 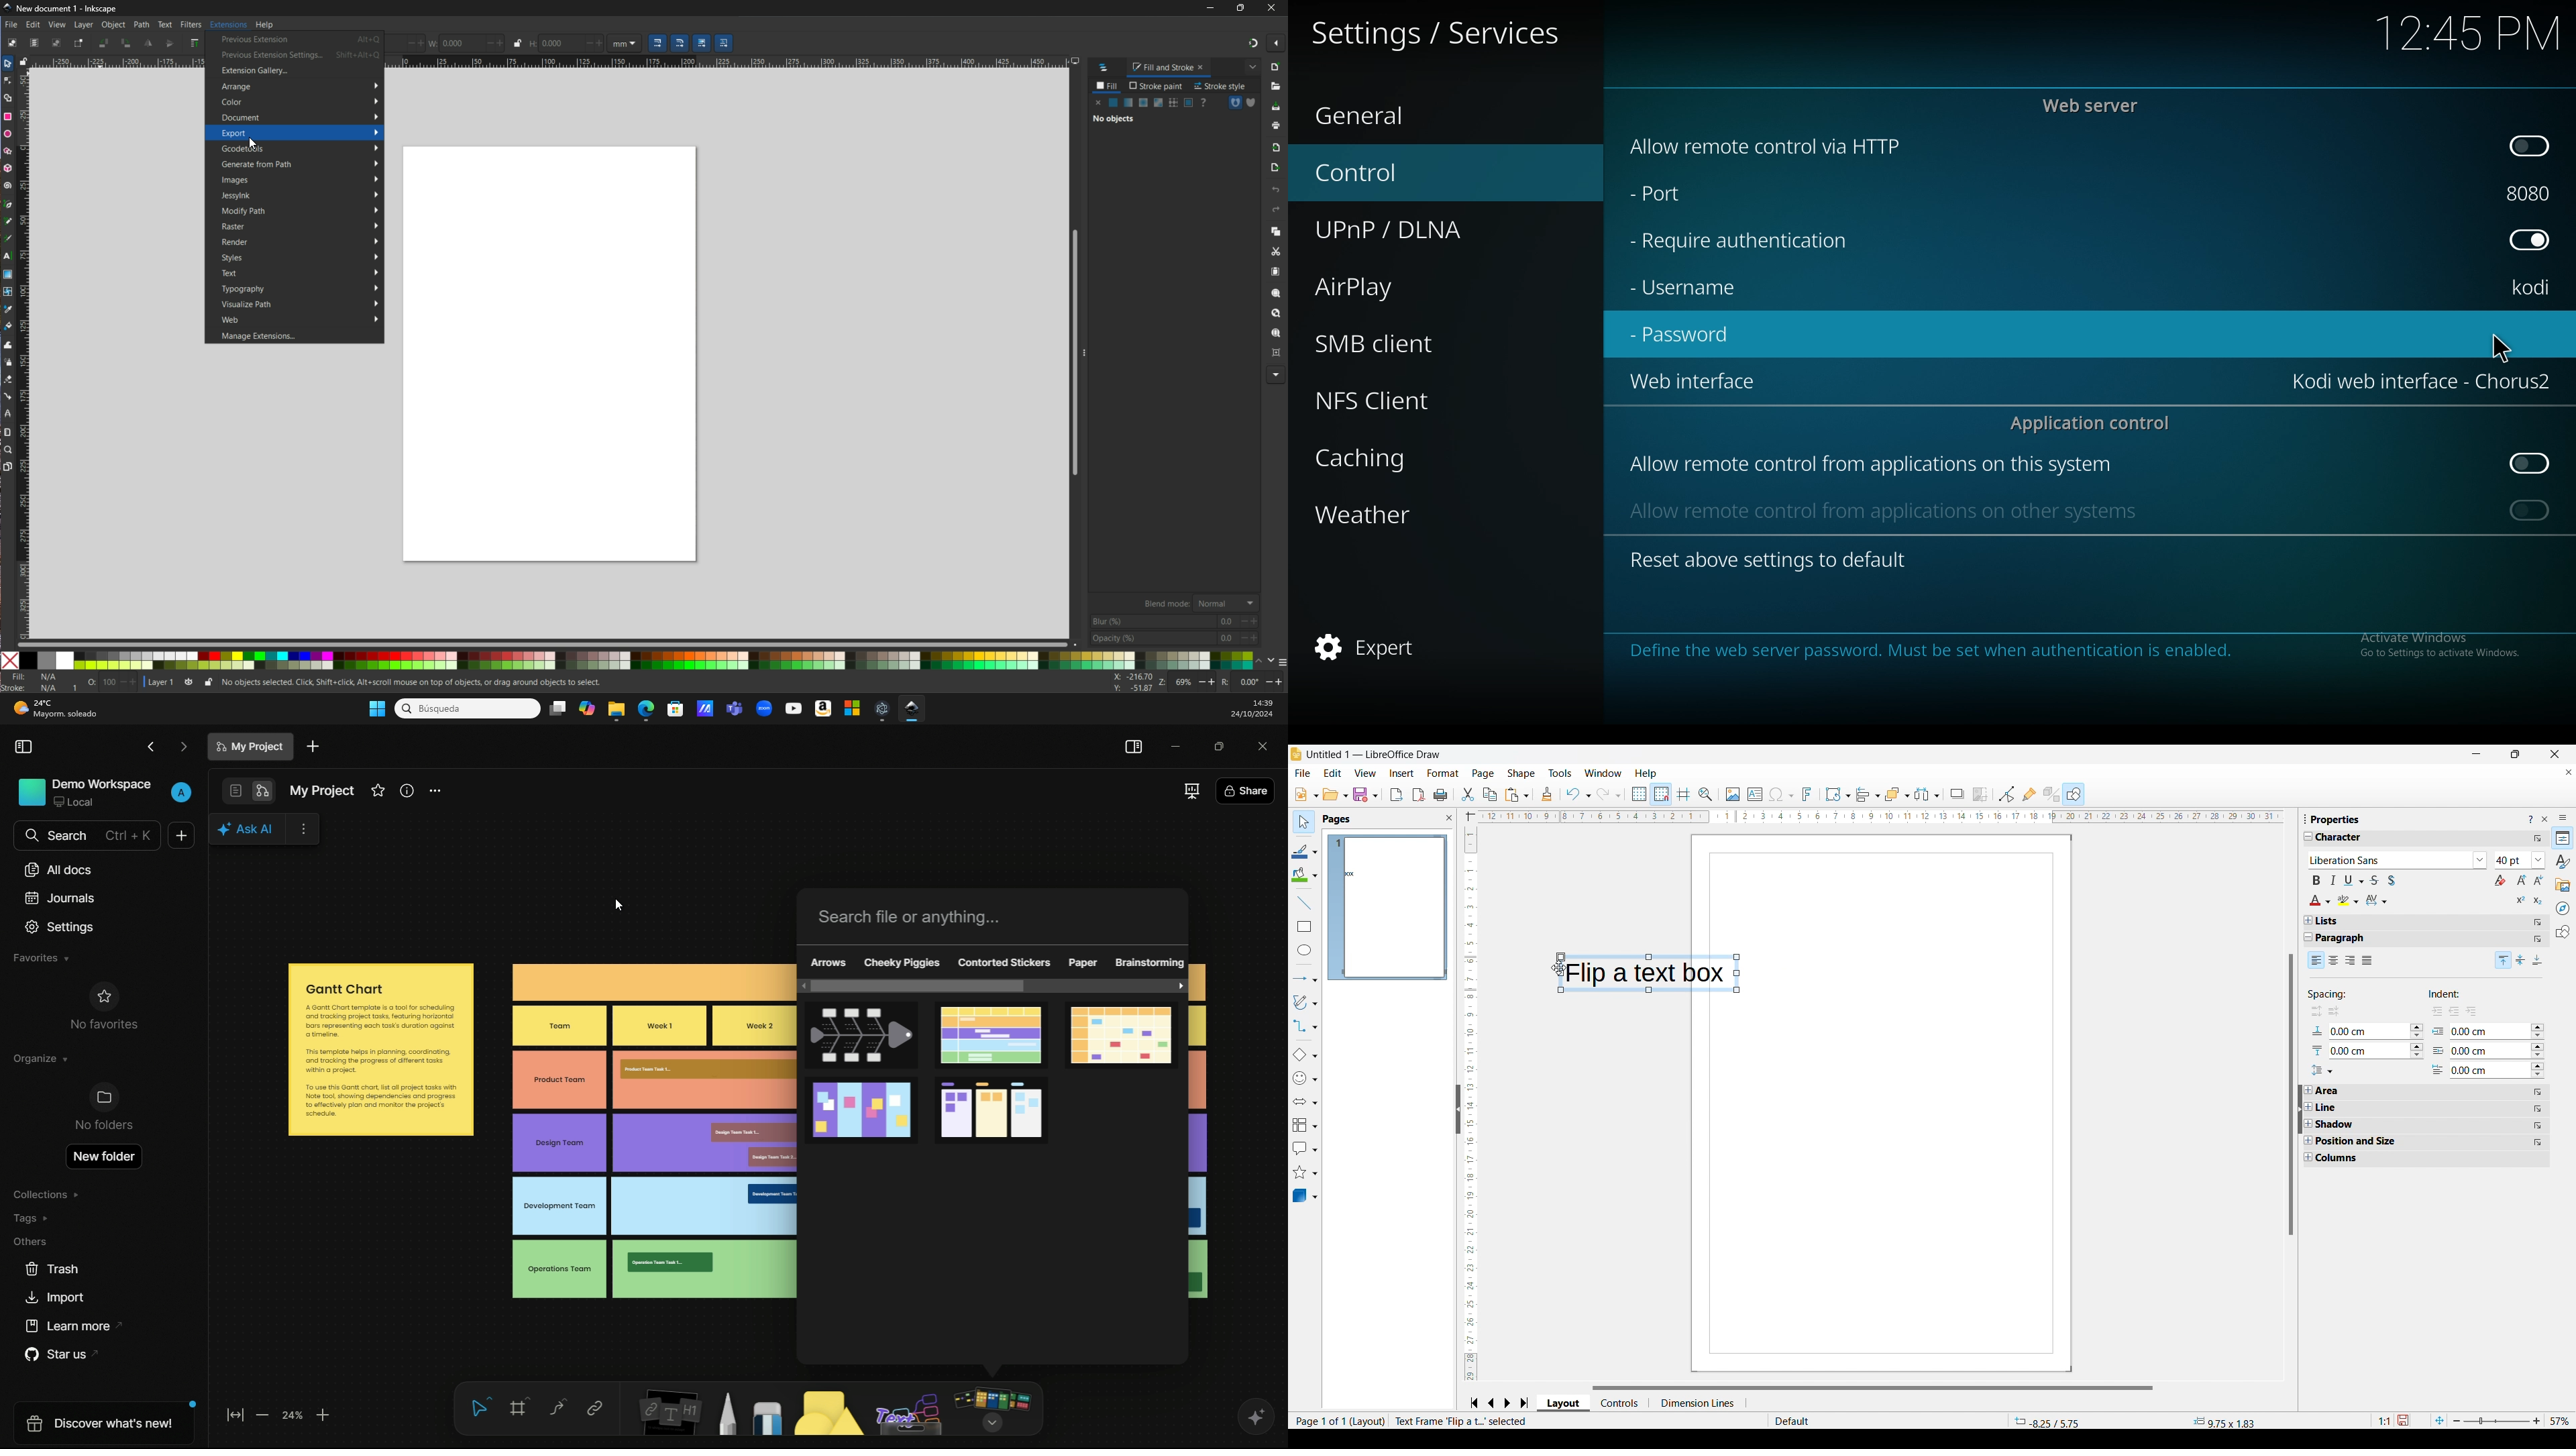 What do you see at coordinates (2351, 1108) in the screenshot?
I see `Line property` at bounding box center [2351, 1108].